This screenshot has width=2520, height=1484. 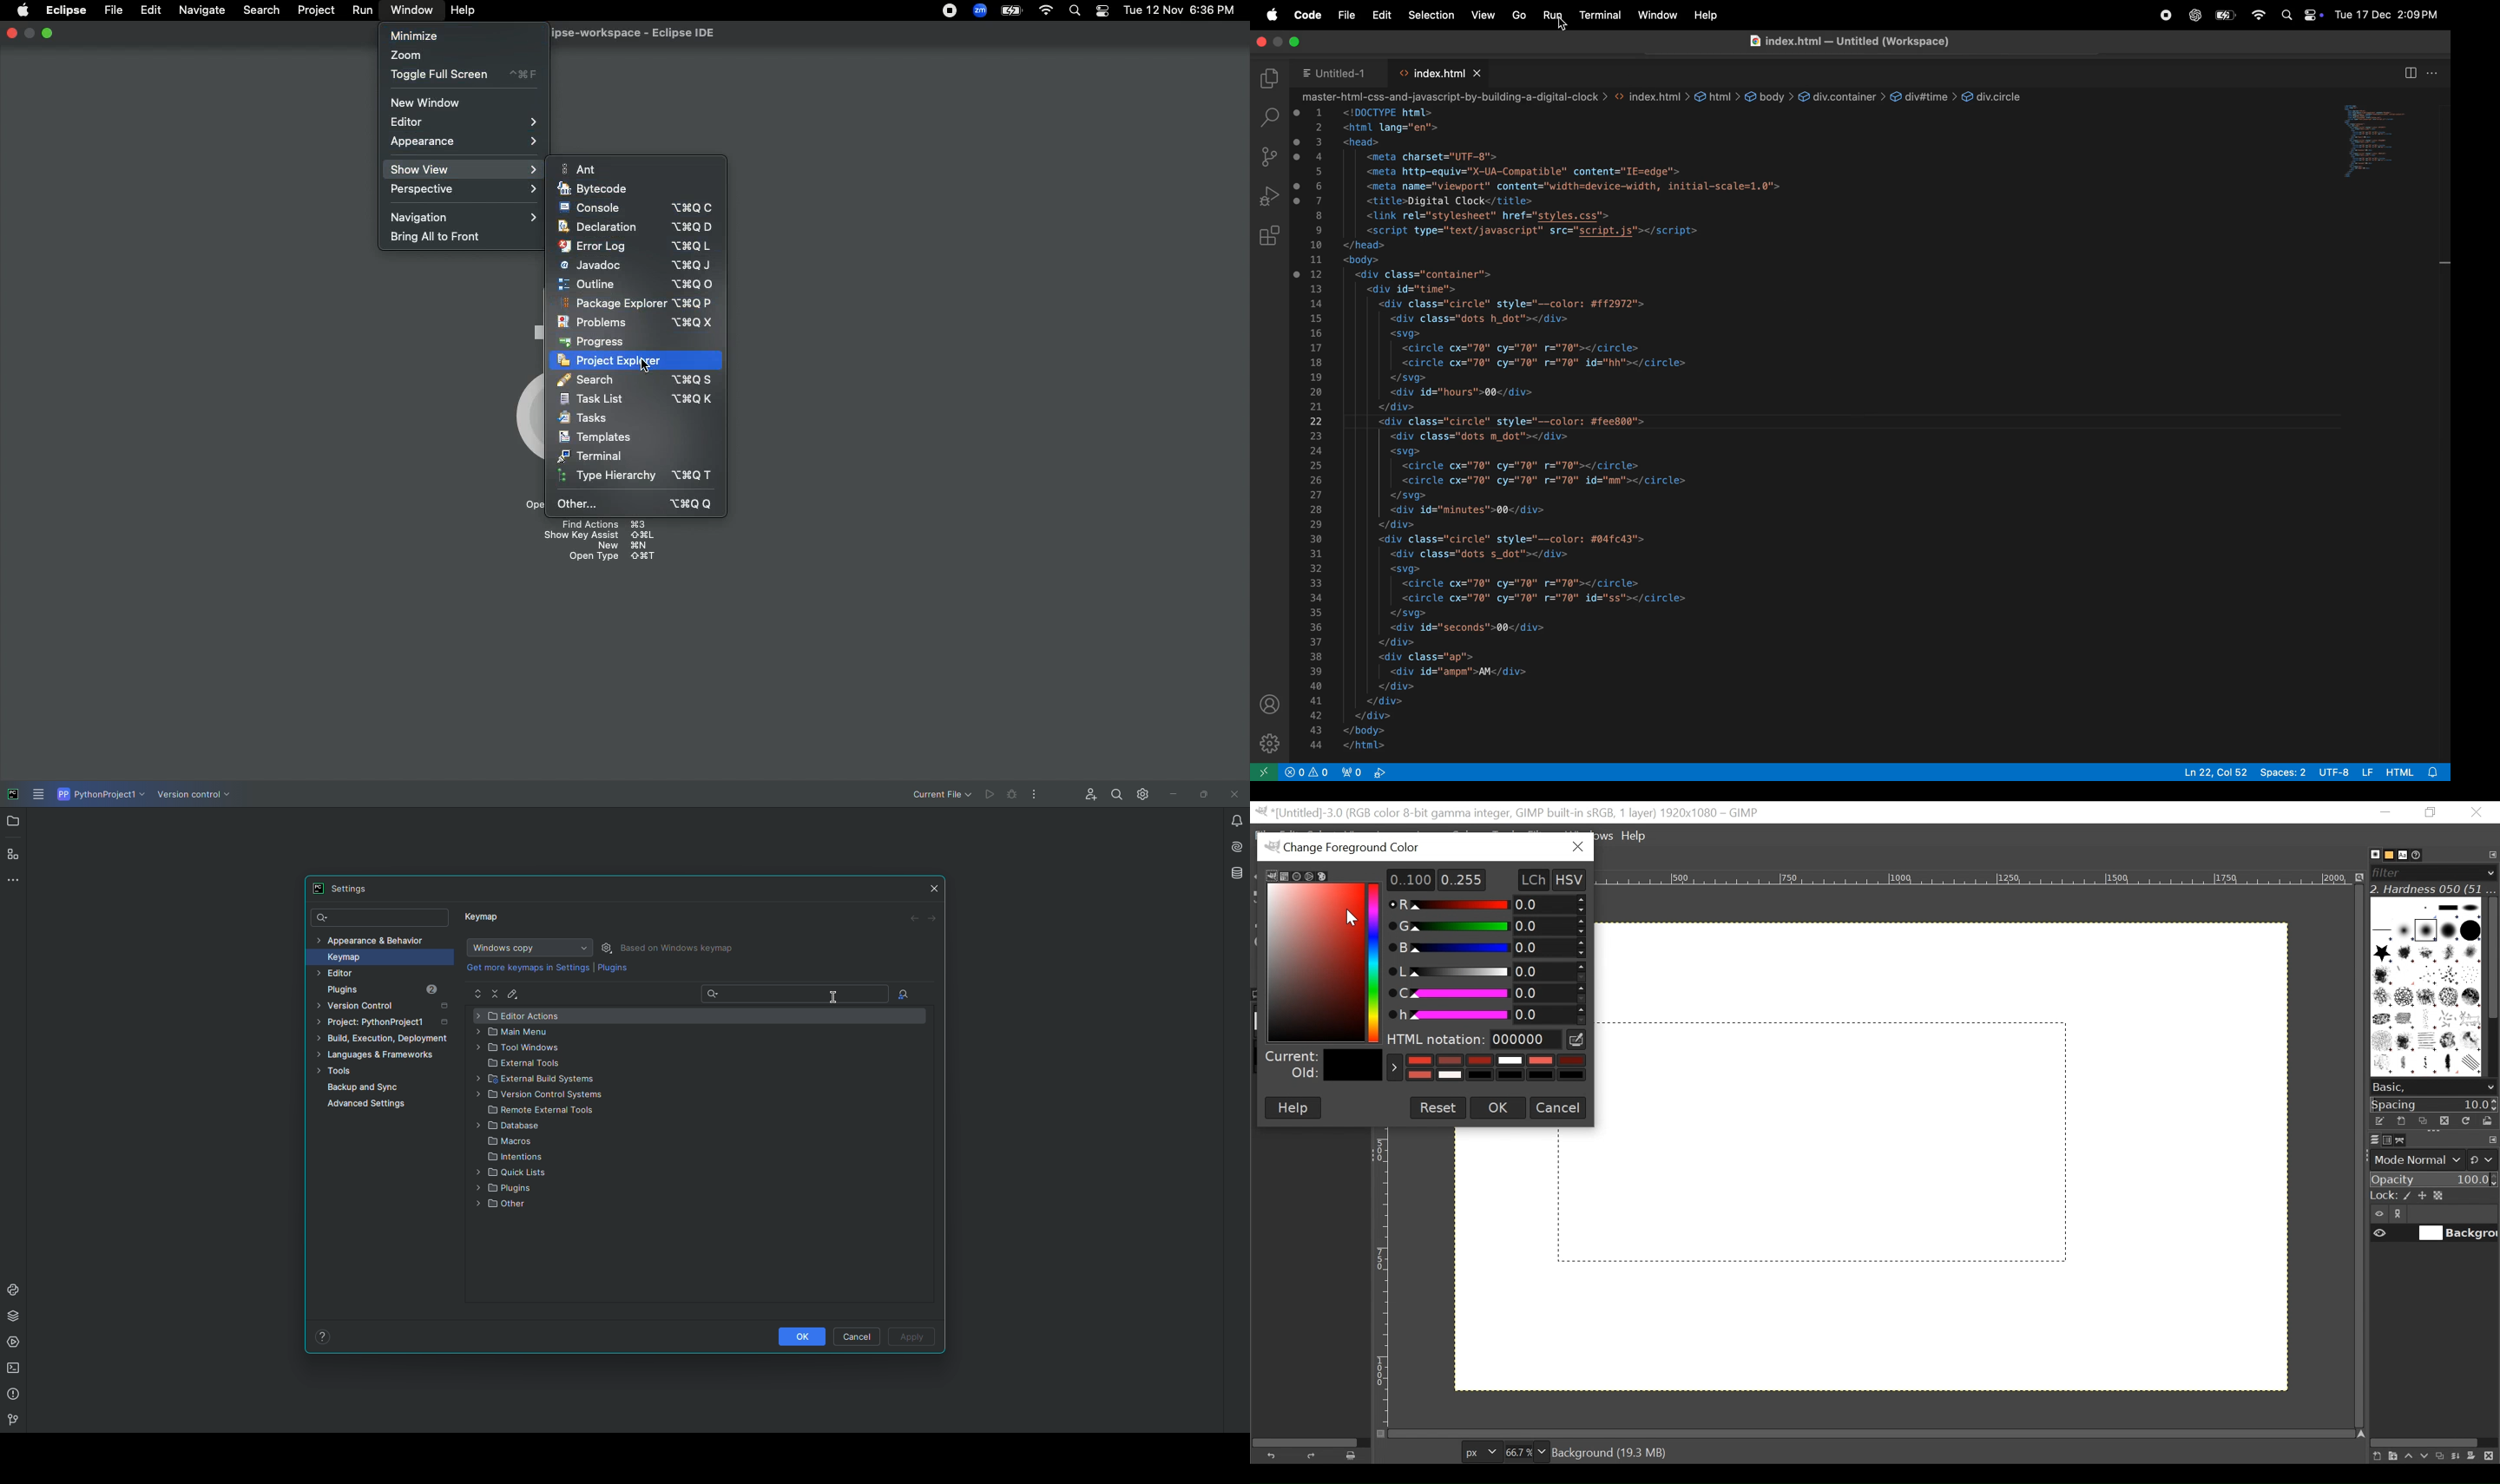 What do you see at coordinates (2386, 812) in the screenshot?
I see `Minimize` at bounding box center [2386, 812].